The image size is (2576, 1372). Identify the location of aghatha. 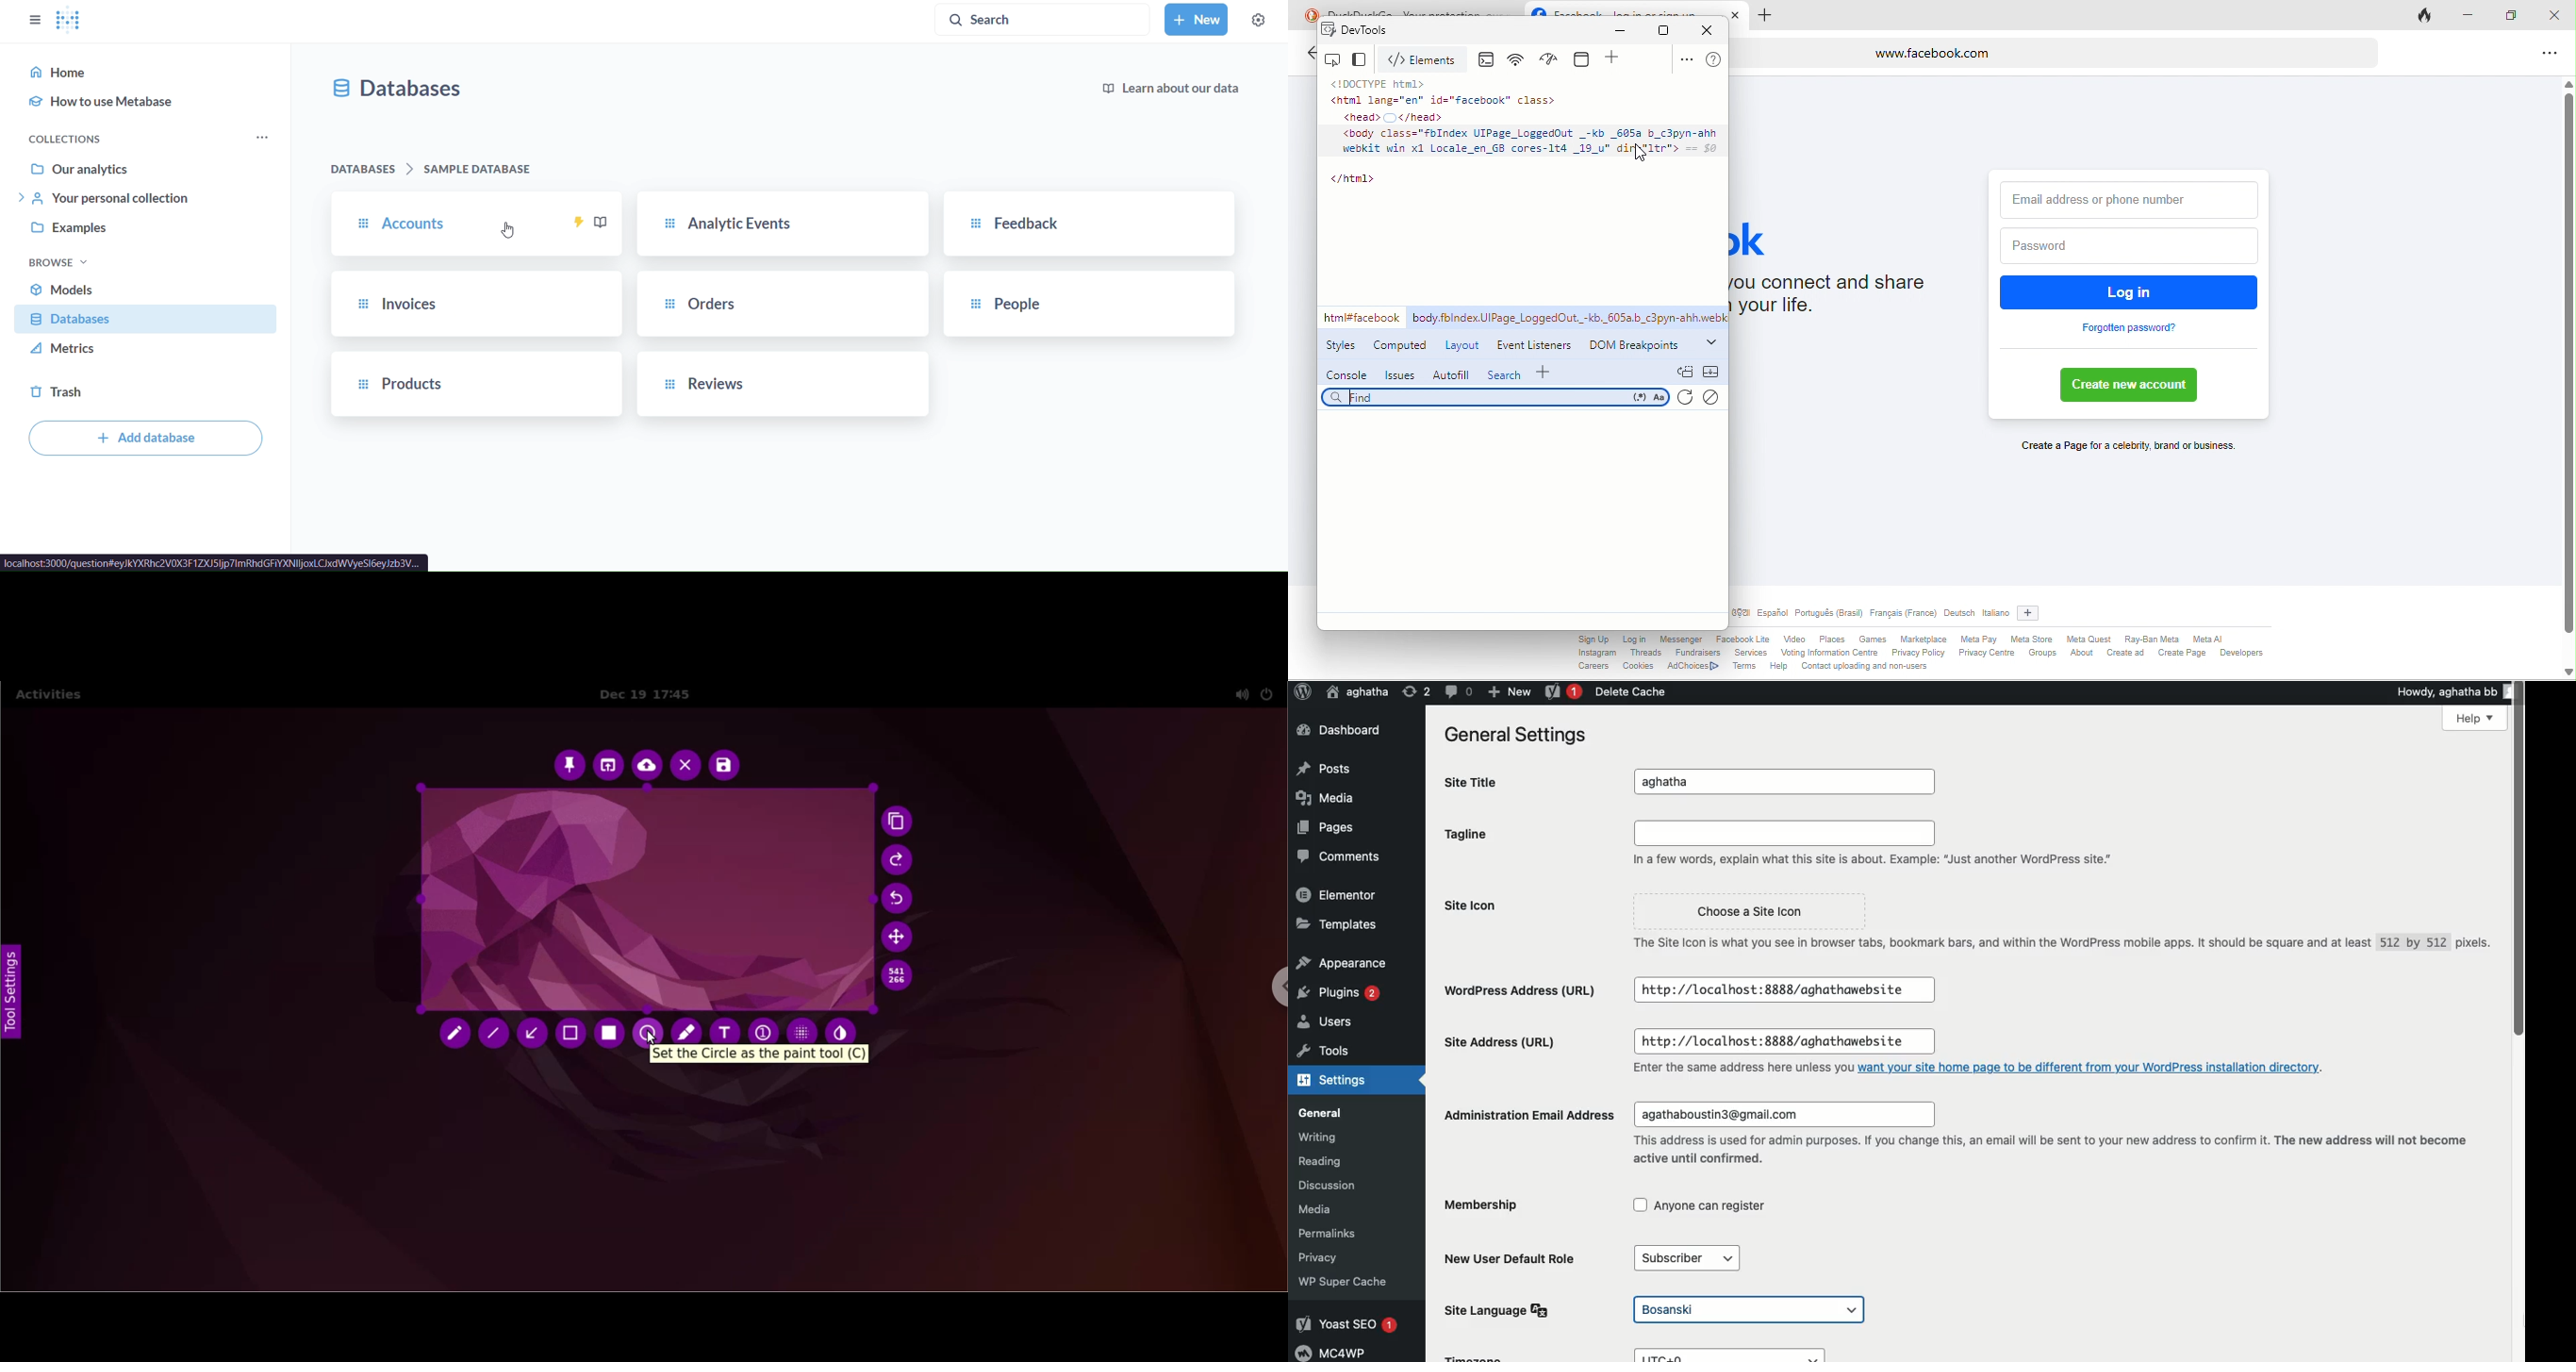
(1790, 782).